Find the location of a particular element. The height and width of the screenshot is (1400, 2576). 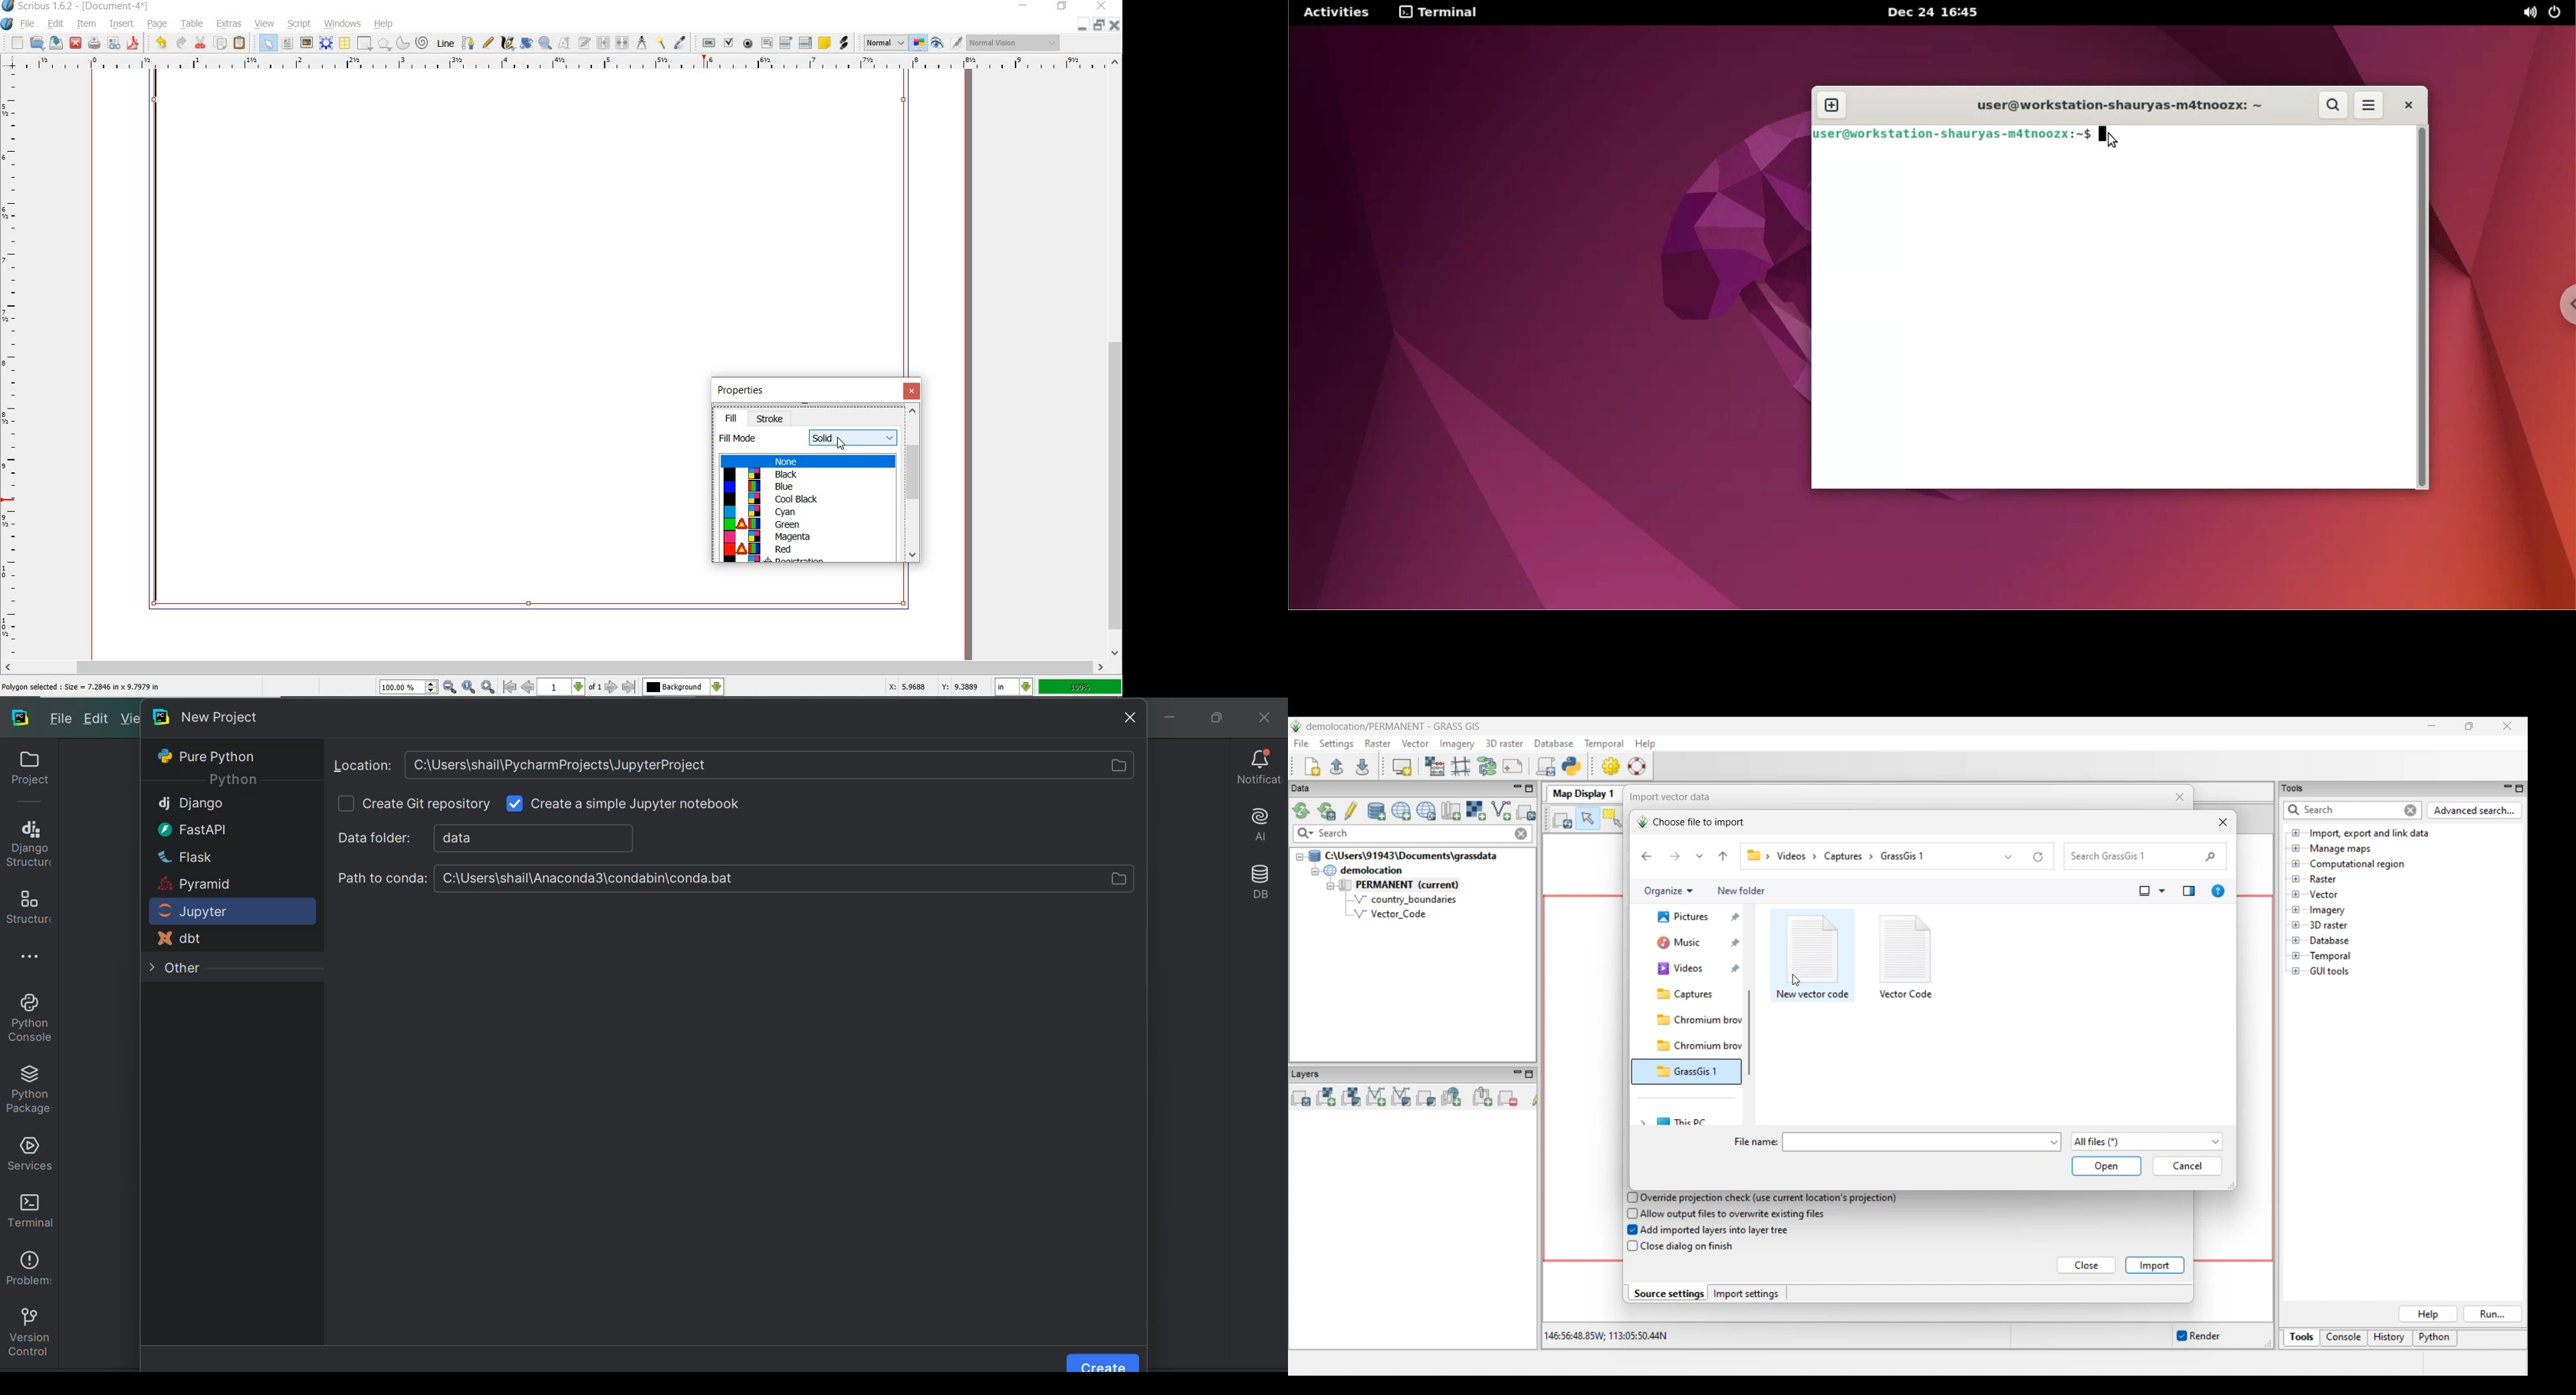

edit is located at coordinates (56, 23).